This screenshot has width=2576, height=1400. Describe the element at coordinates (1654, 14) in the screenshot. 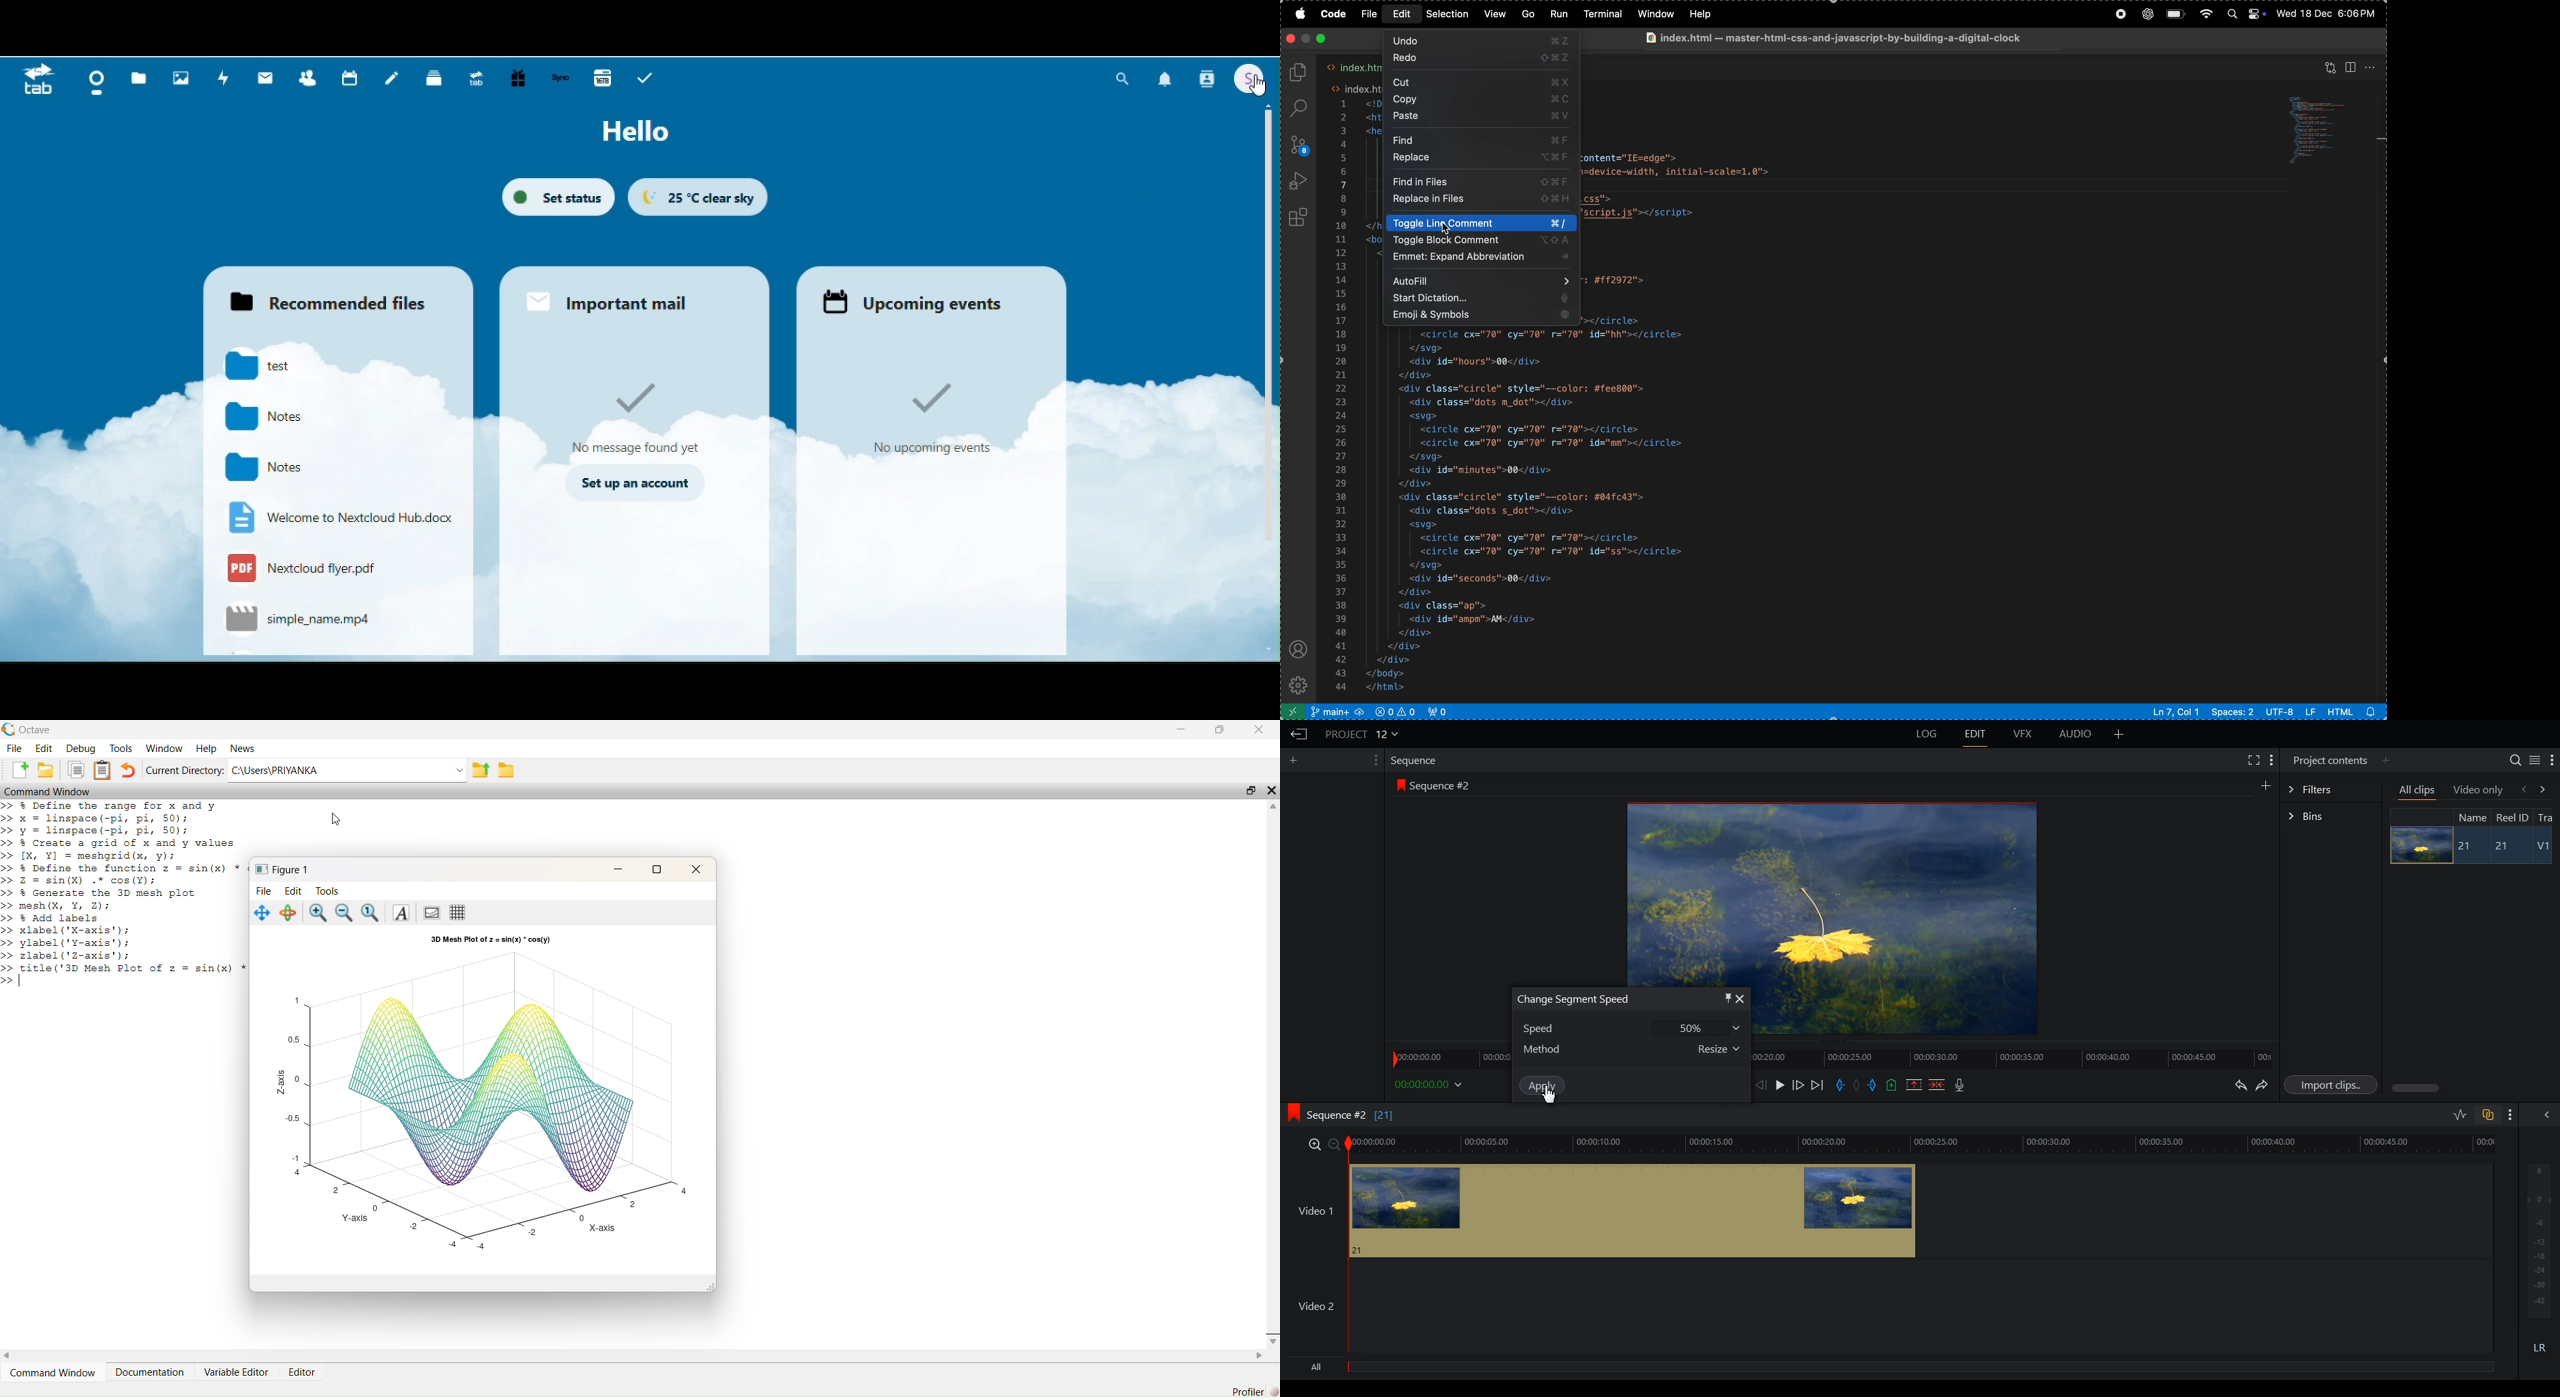

I see `window` at that location.